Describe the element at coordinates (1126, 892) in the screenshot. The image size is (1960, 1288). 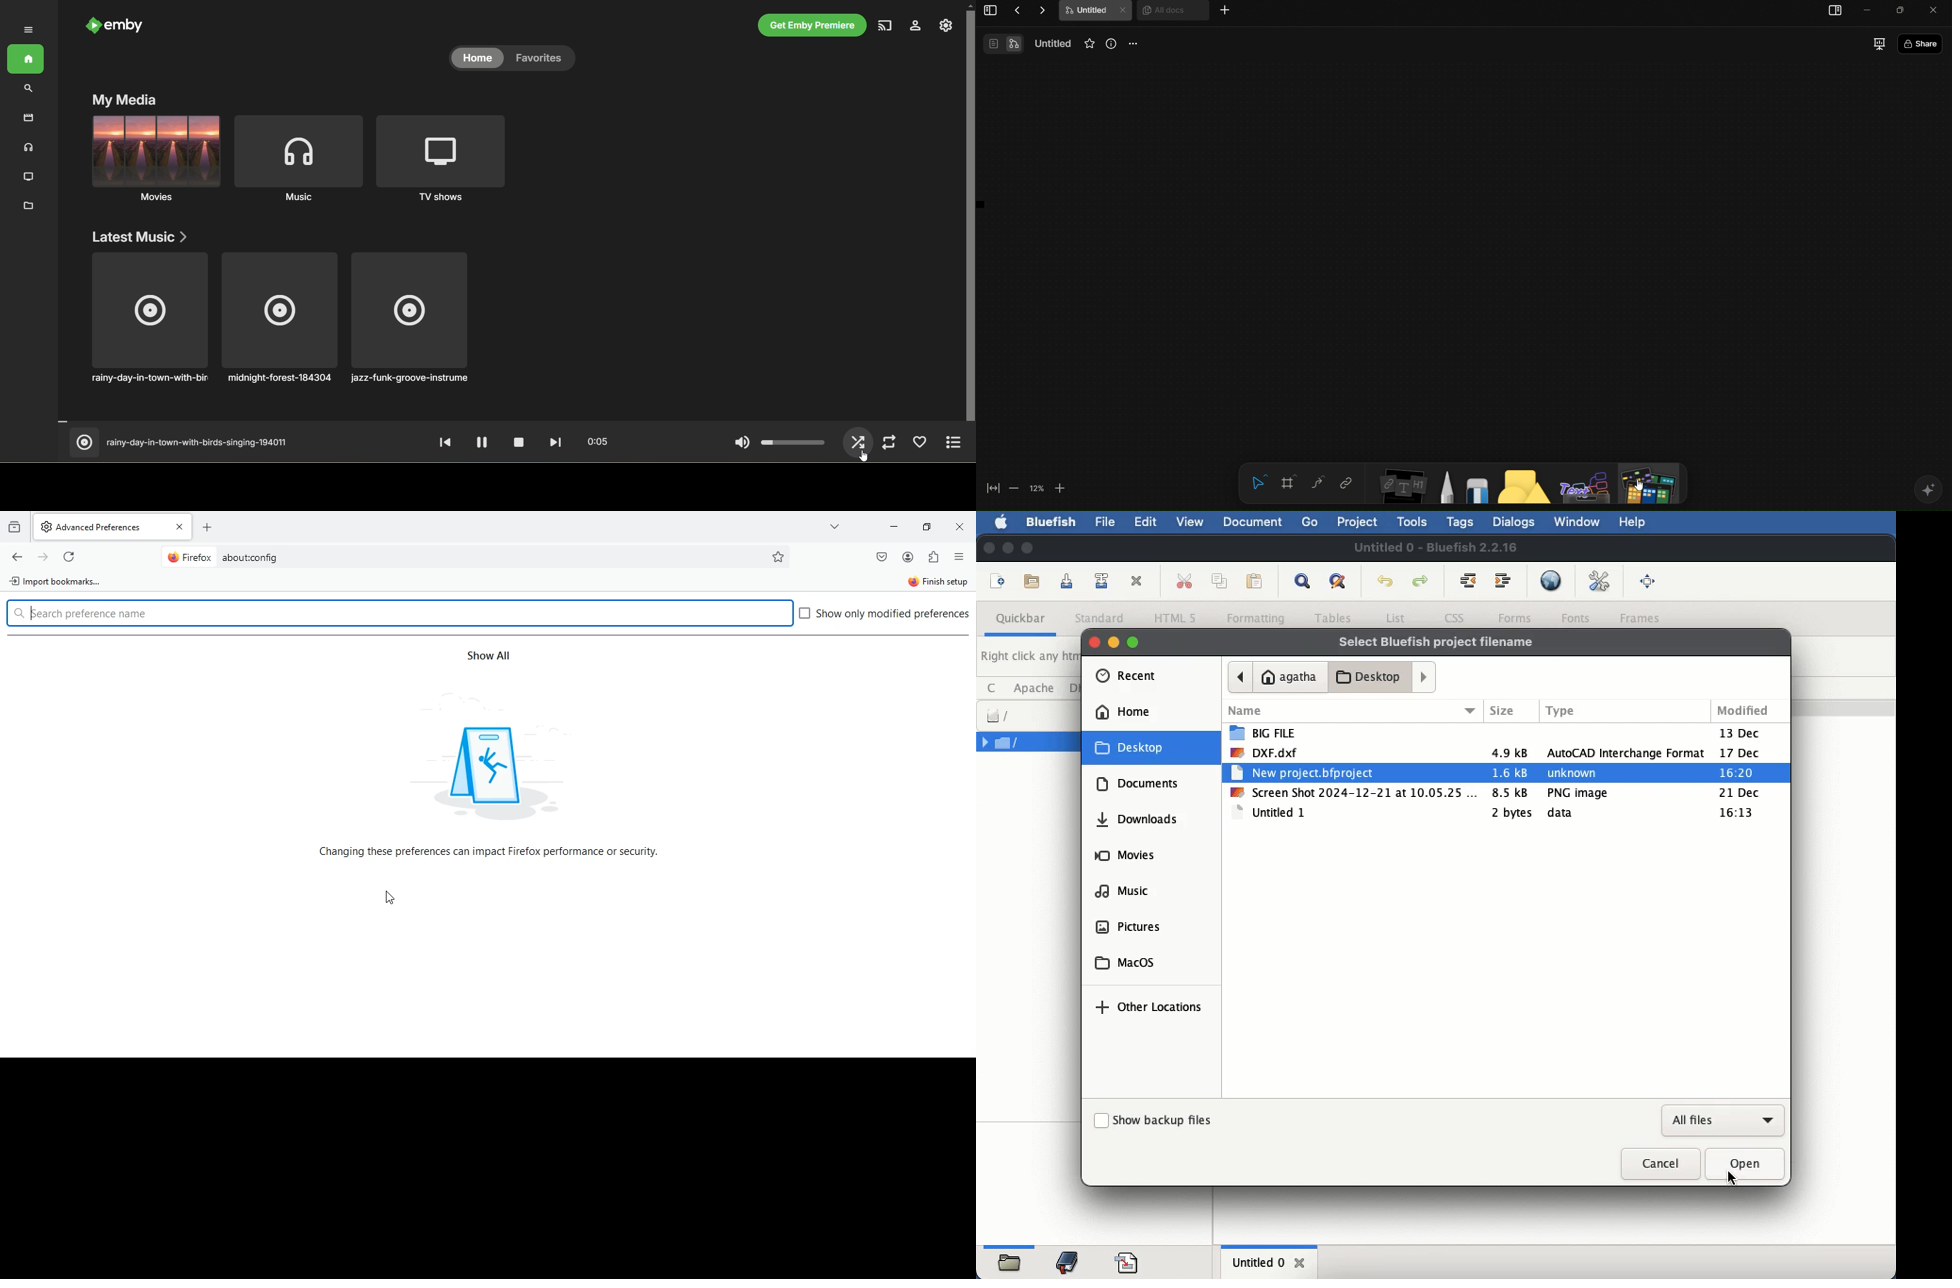
I see `music` at that location.